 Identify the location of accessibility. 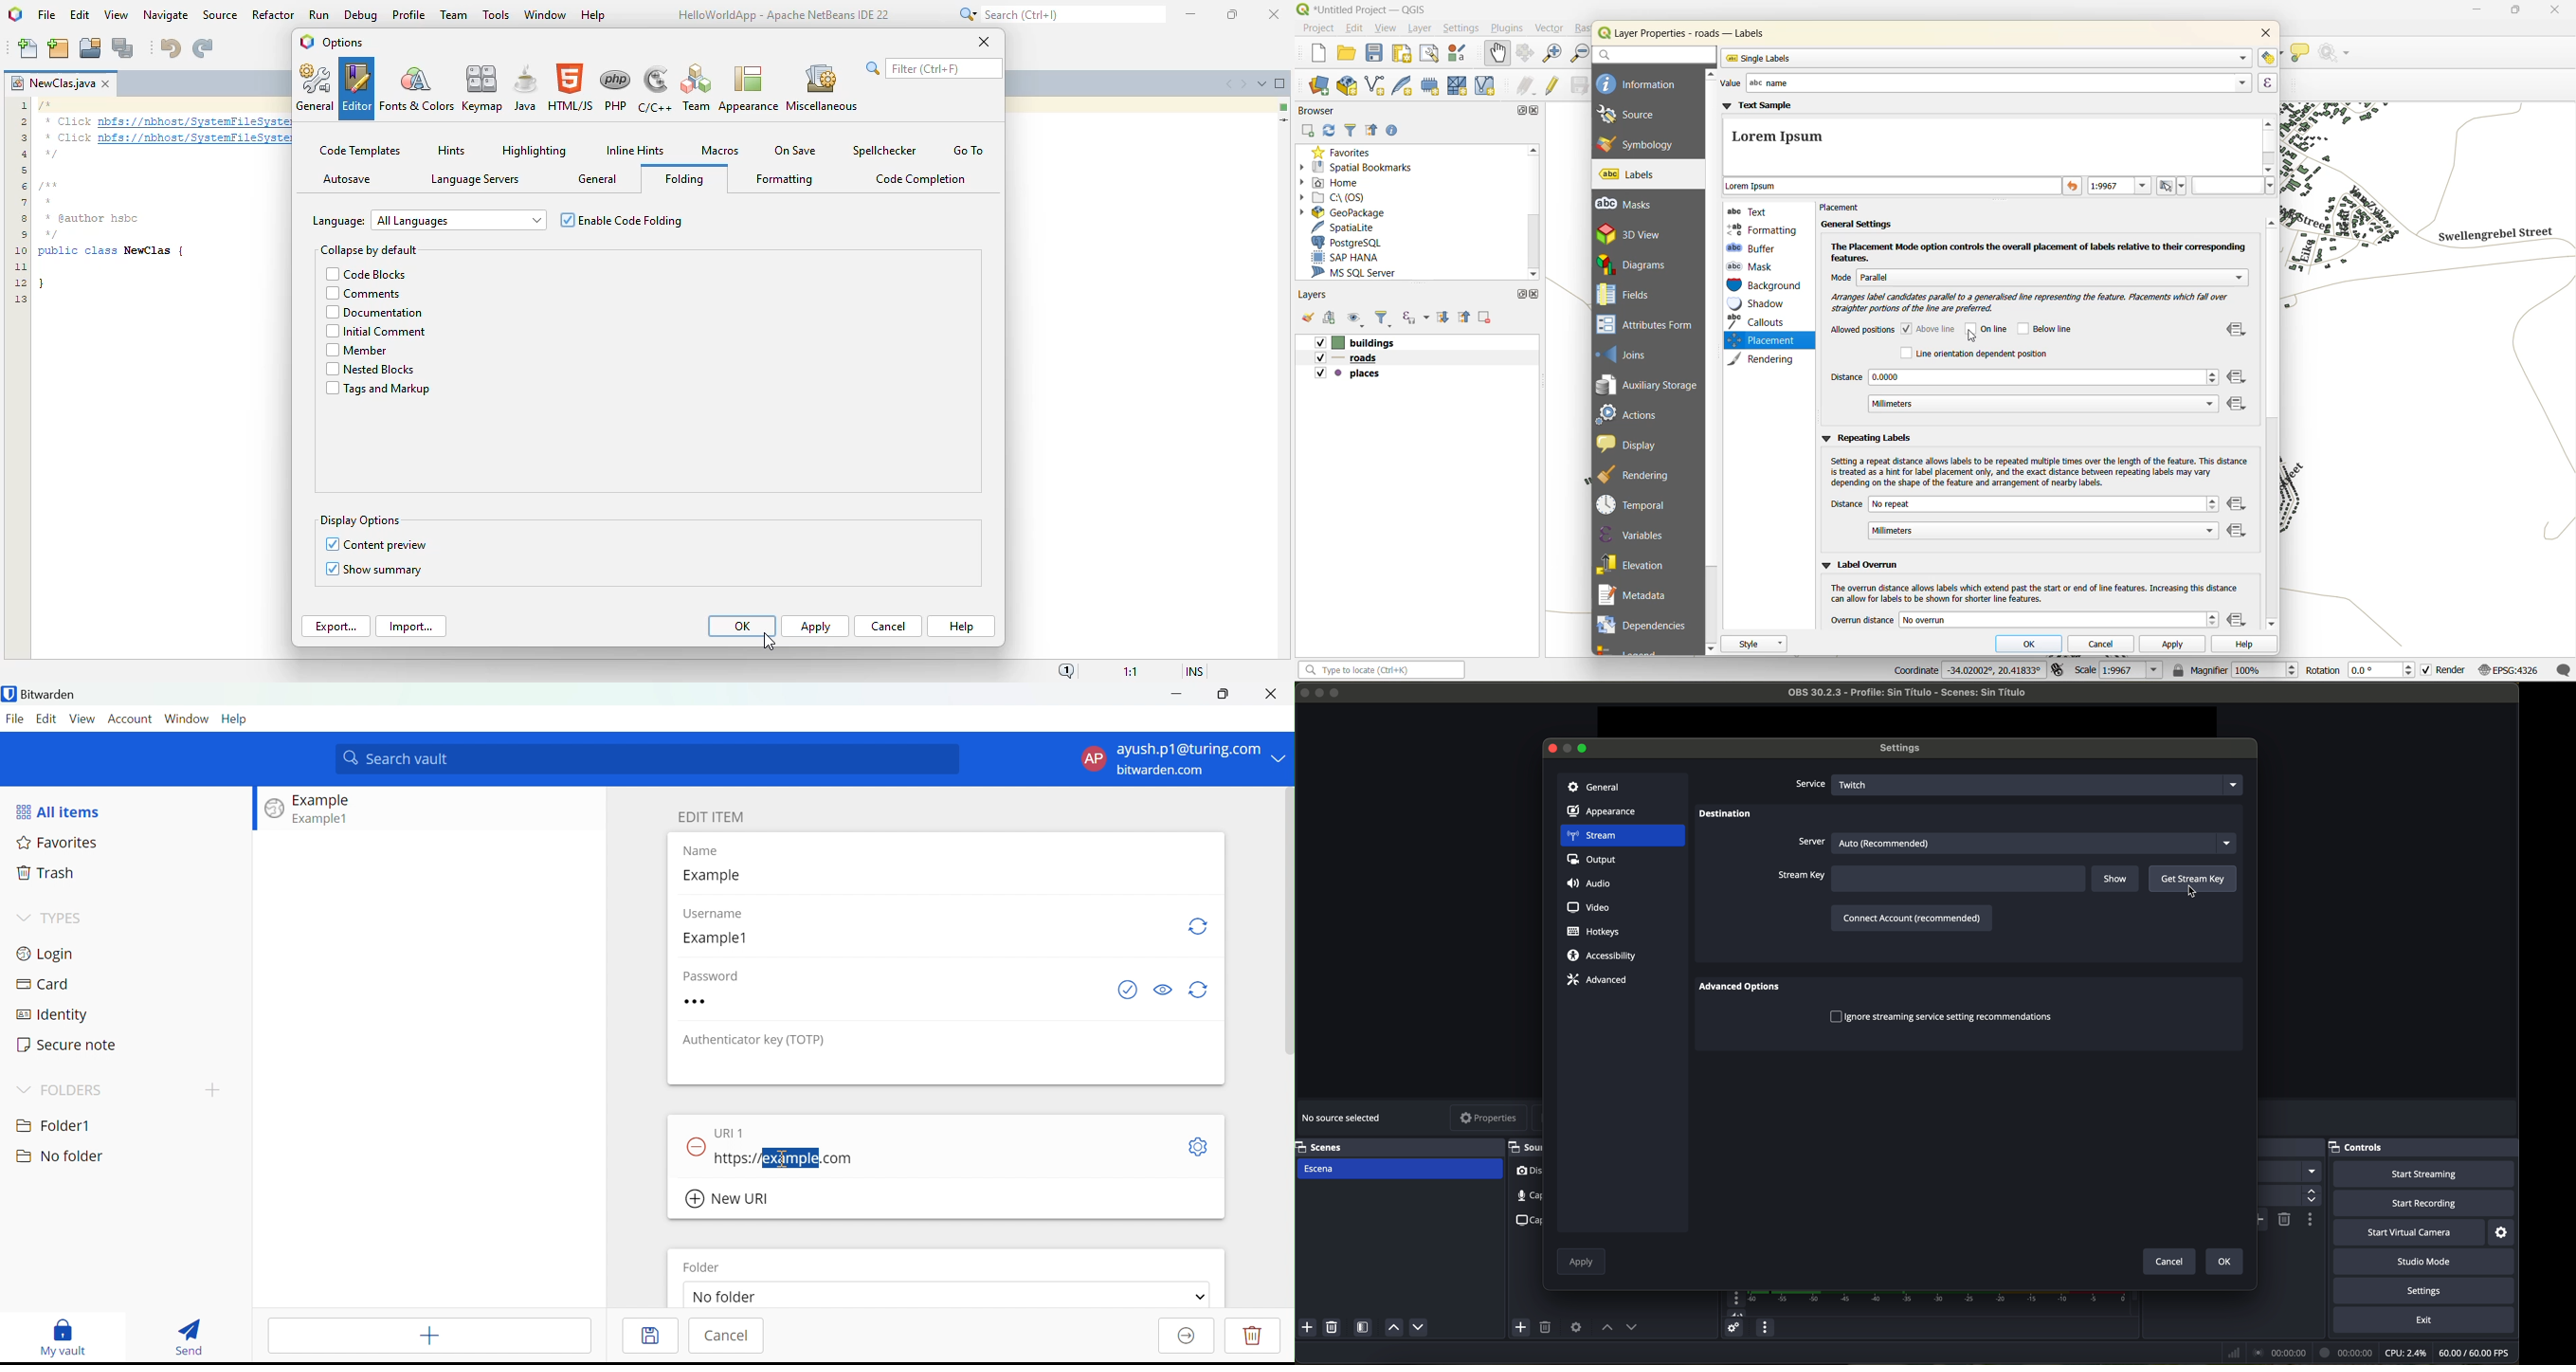
(1602, 956).